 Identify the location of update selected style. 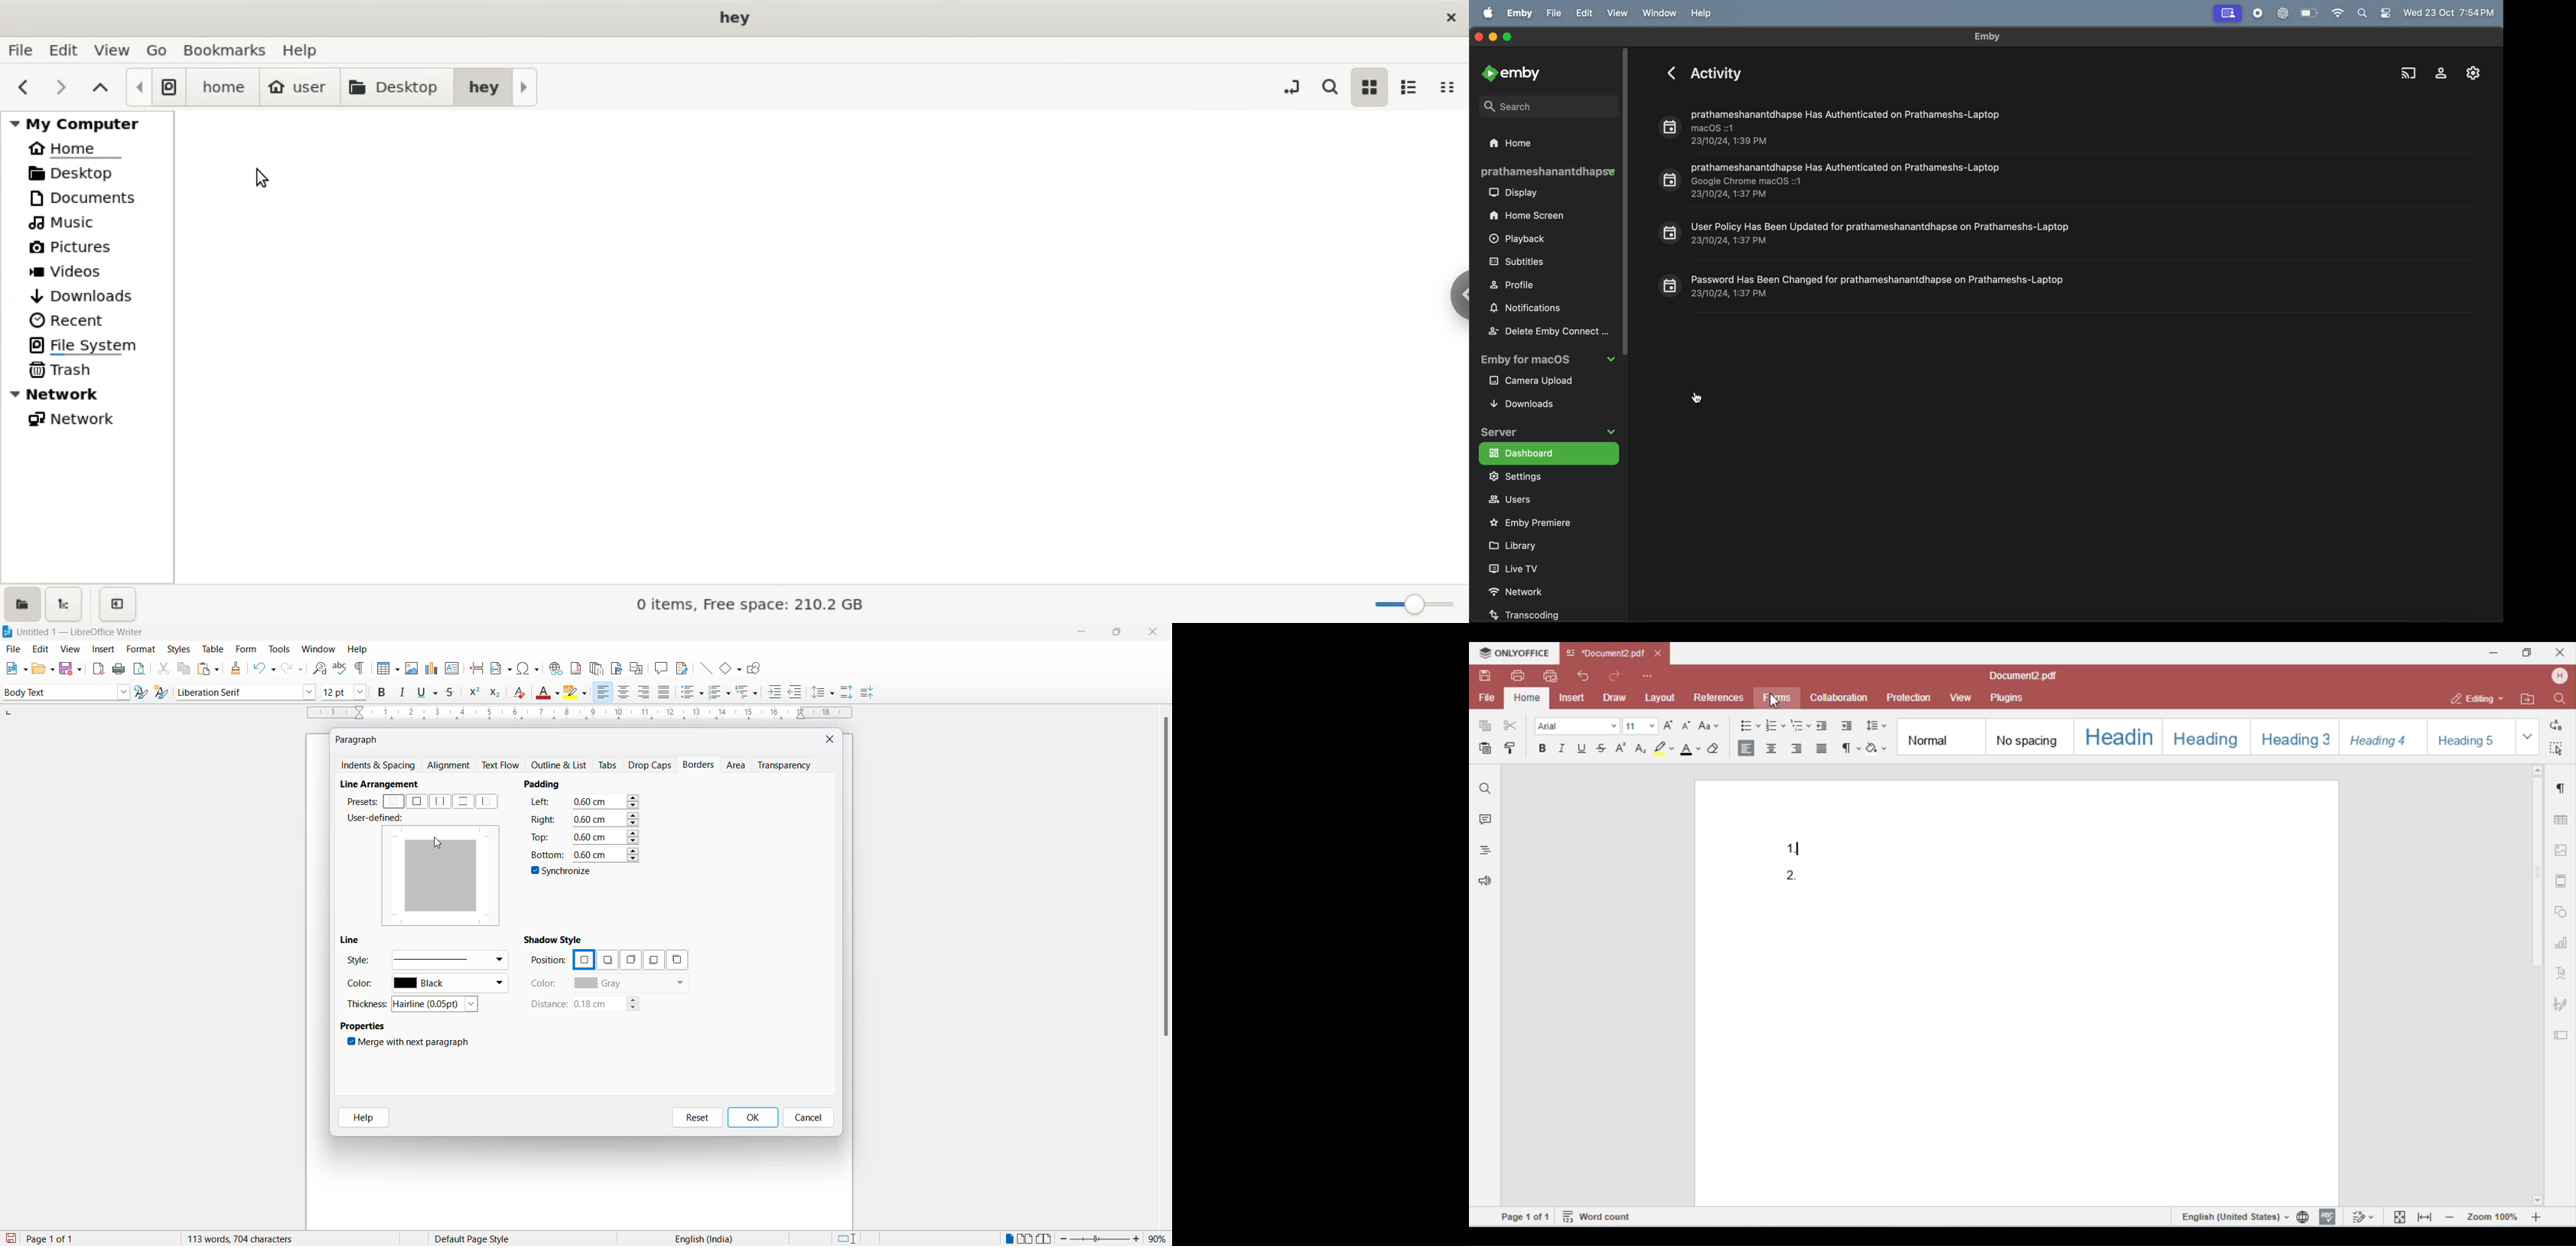
(143, 693).